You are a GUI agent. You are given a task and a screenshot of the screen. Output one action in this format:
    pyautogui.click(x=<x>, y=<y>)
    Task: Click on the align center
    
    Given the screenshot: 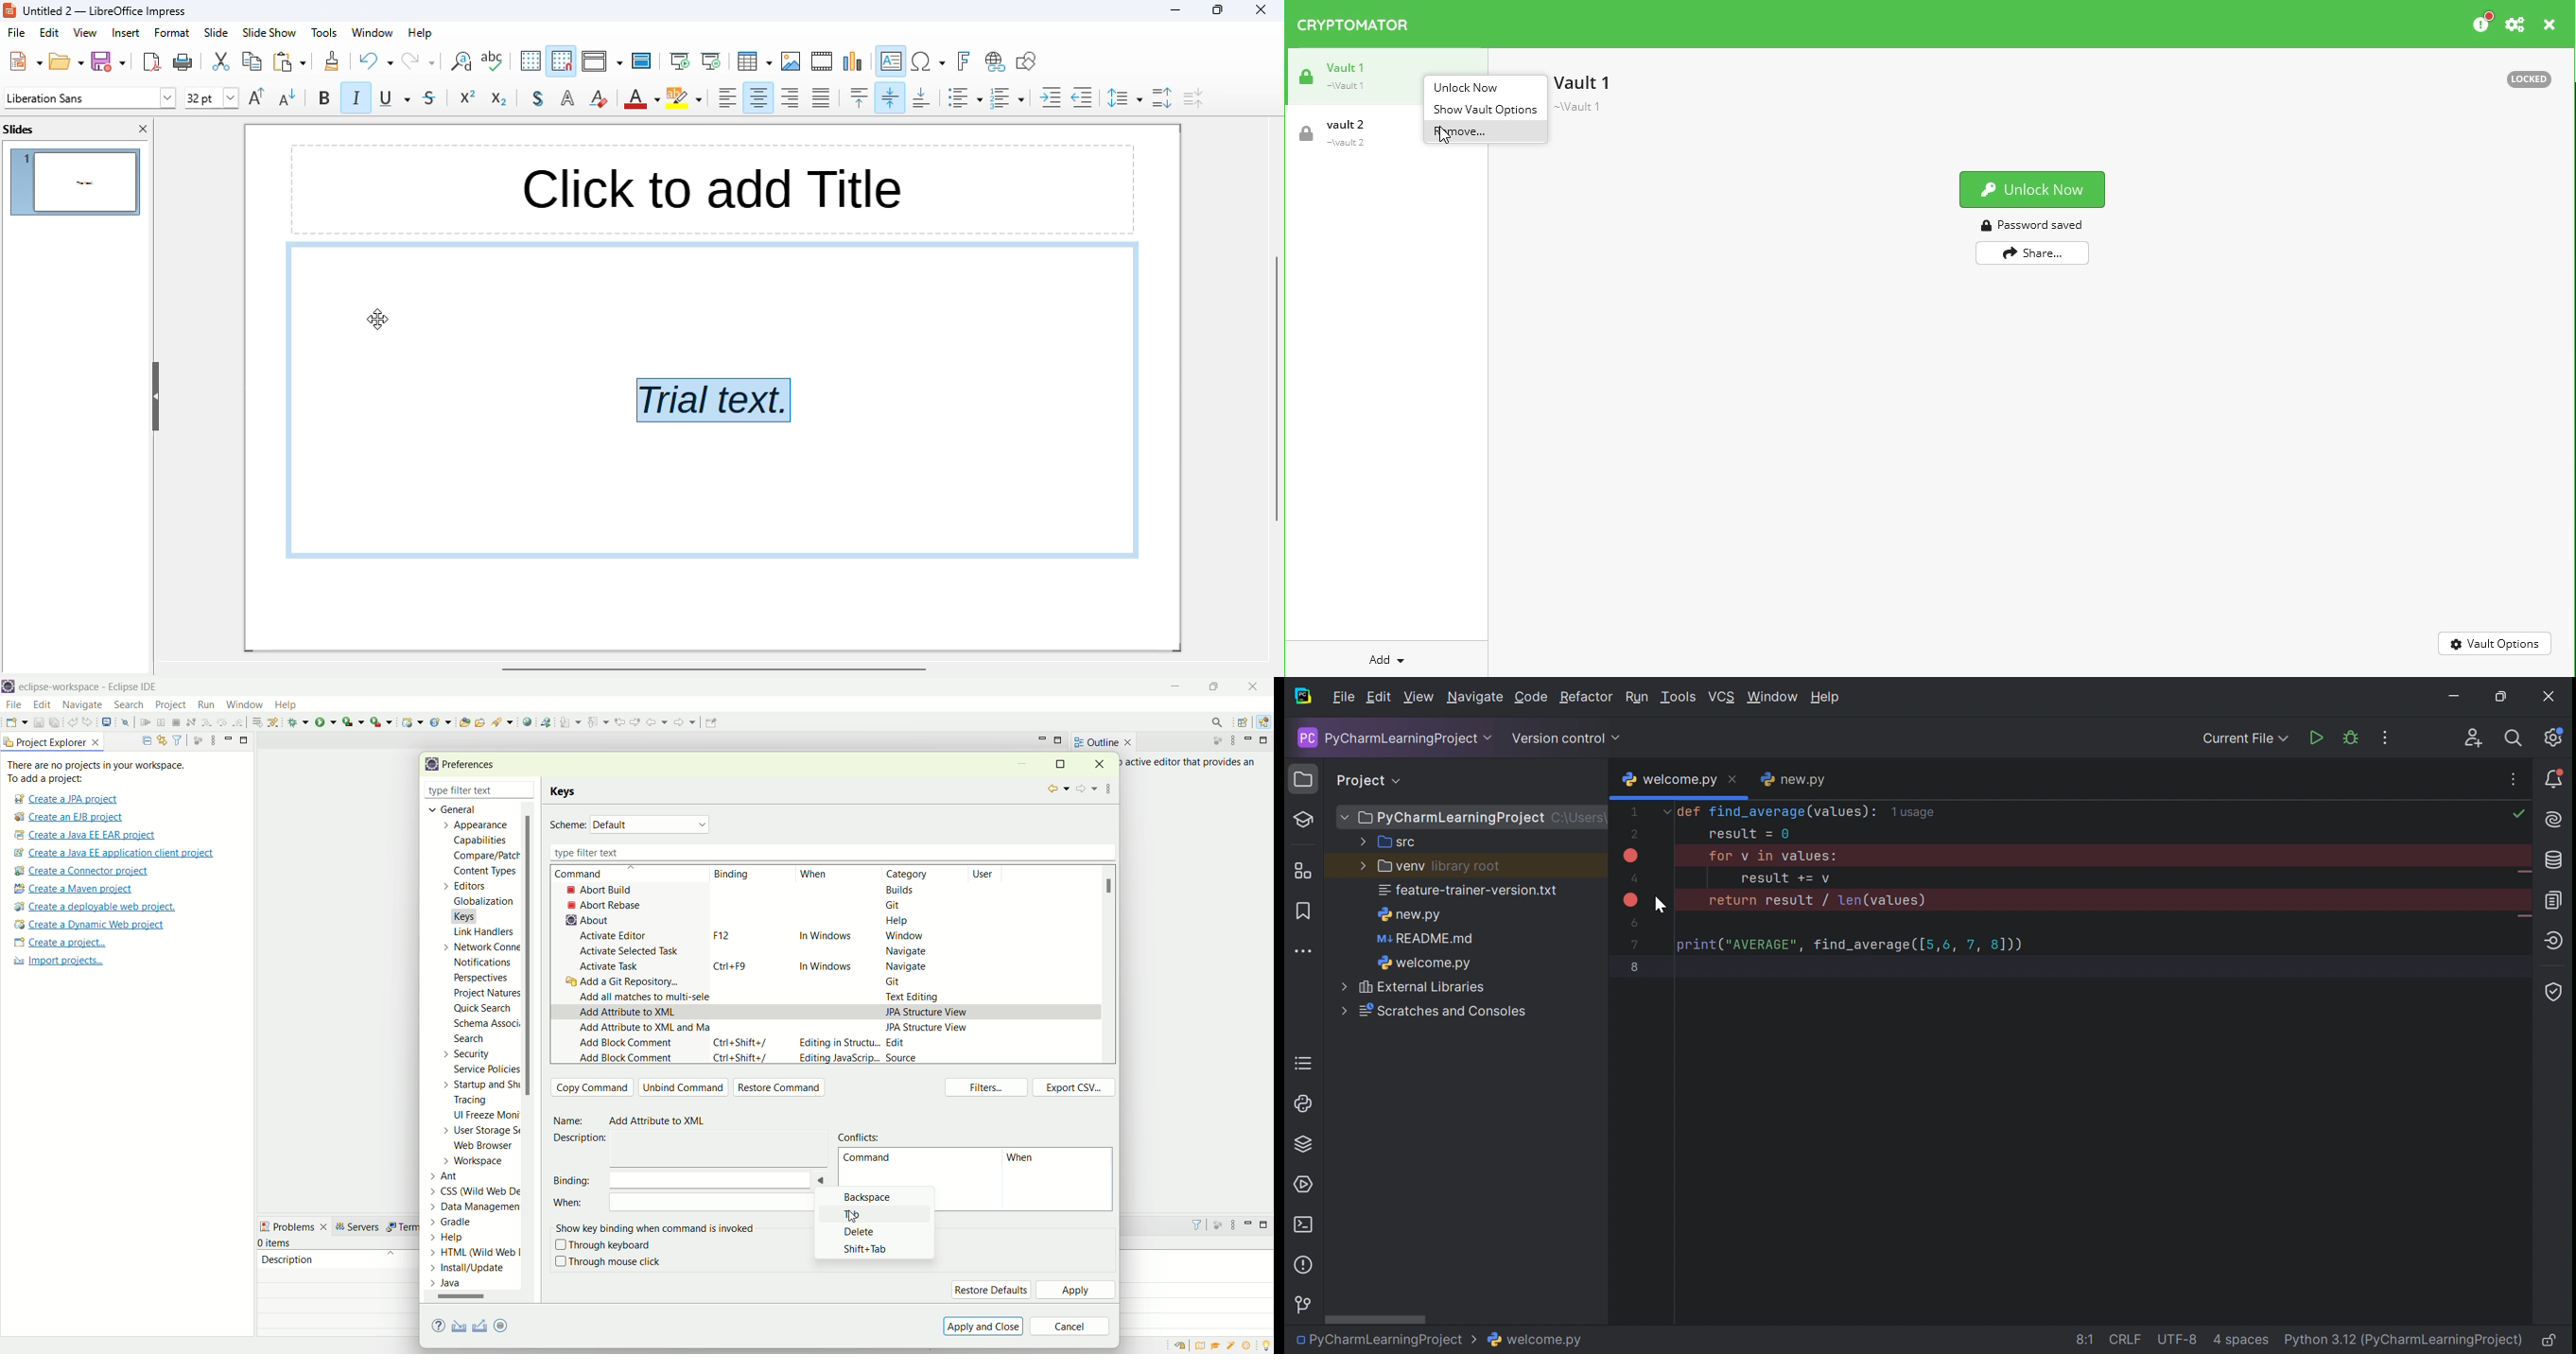 What is the action you would take?
    pyautogui.click(x=758, y=98)
    